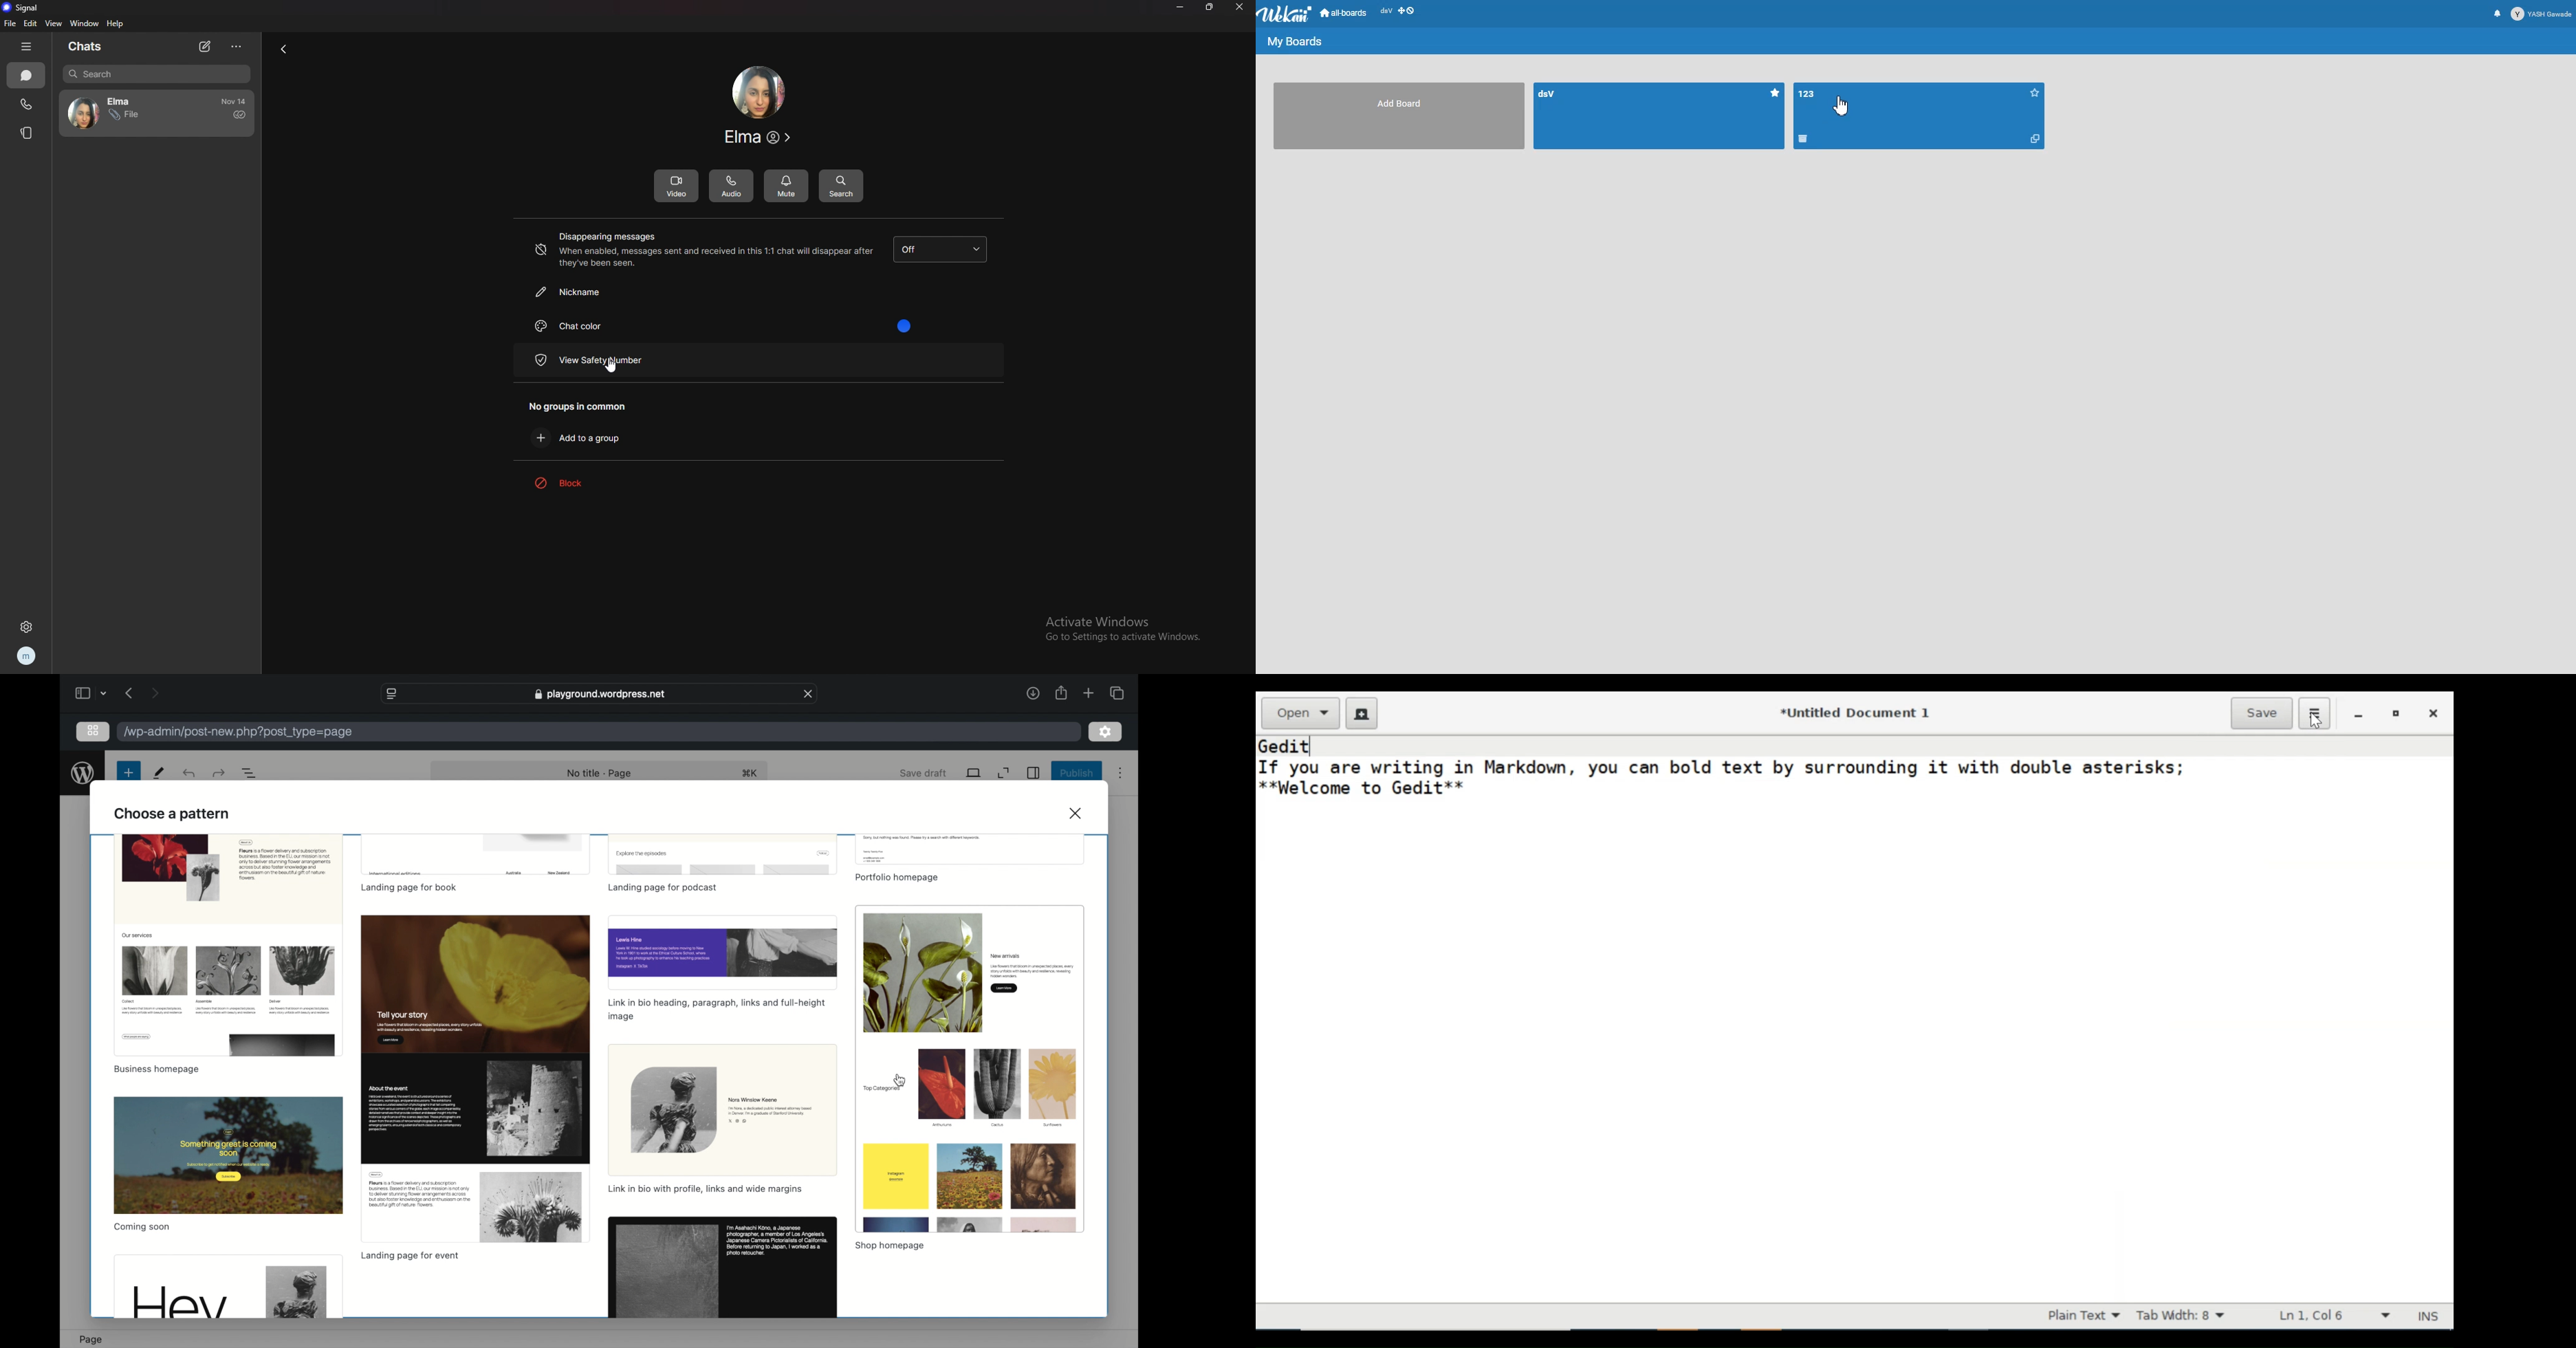 The image size is (2576, 1372). I want to click on chat, so click(121, 113).